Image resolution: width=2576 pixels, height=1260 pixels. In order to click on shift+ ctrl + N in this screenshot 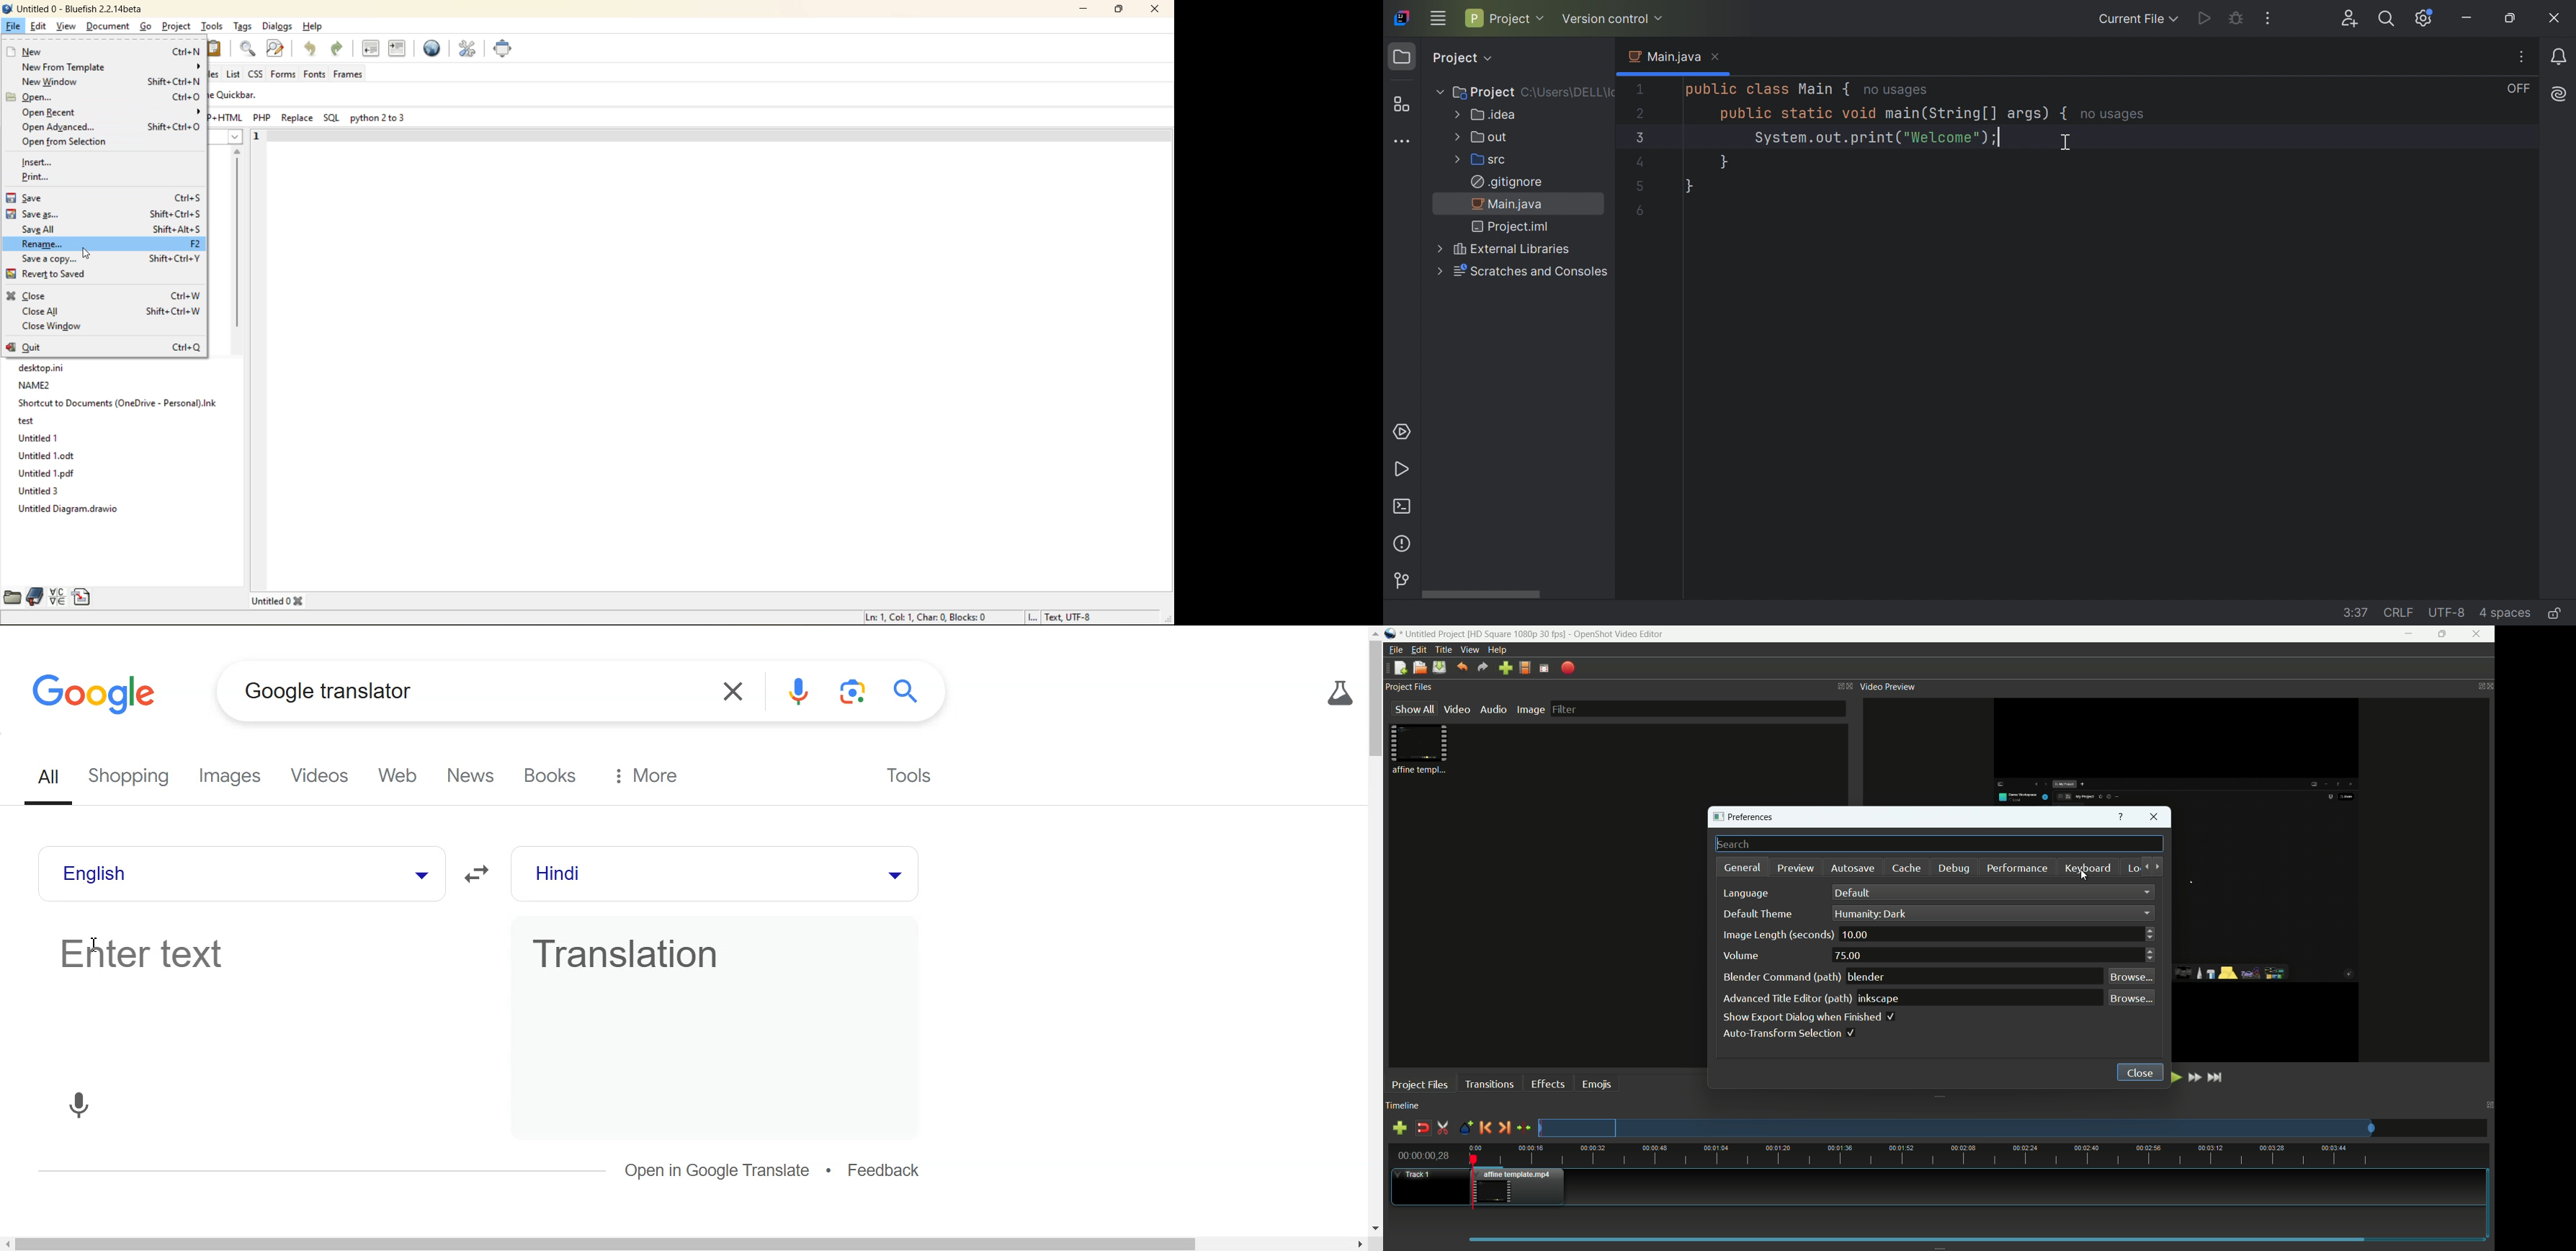, I will do `click(177, 78)`.